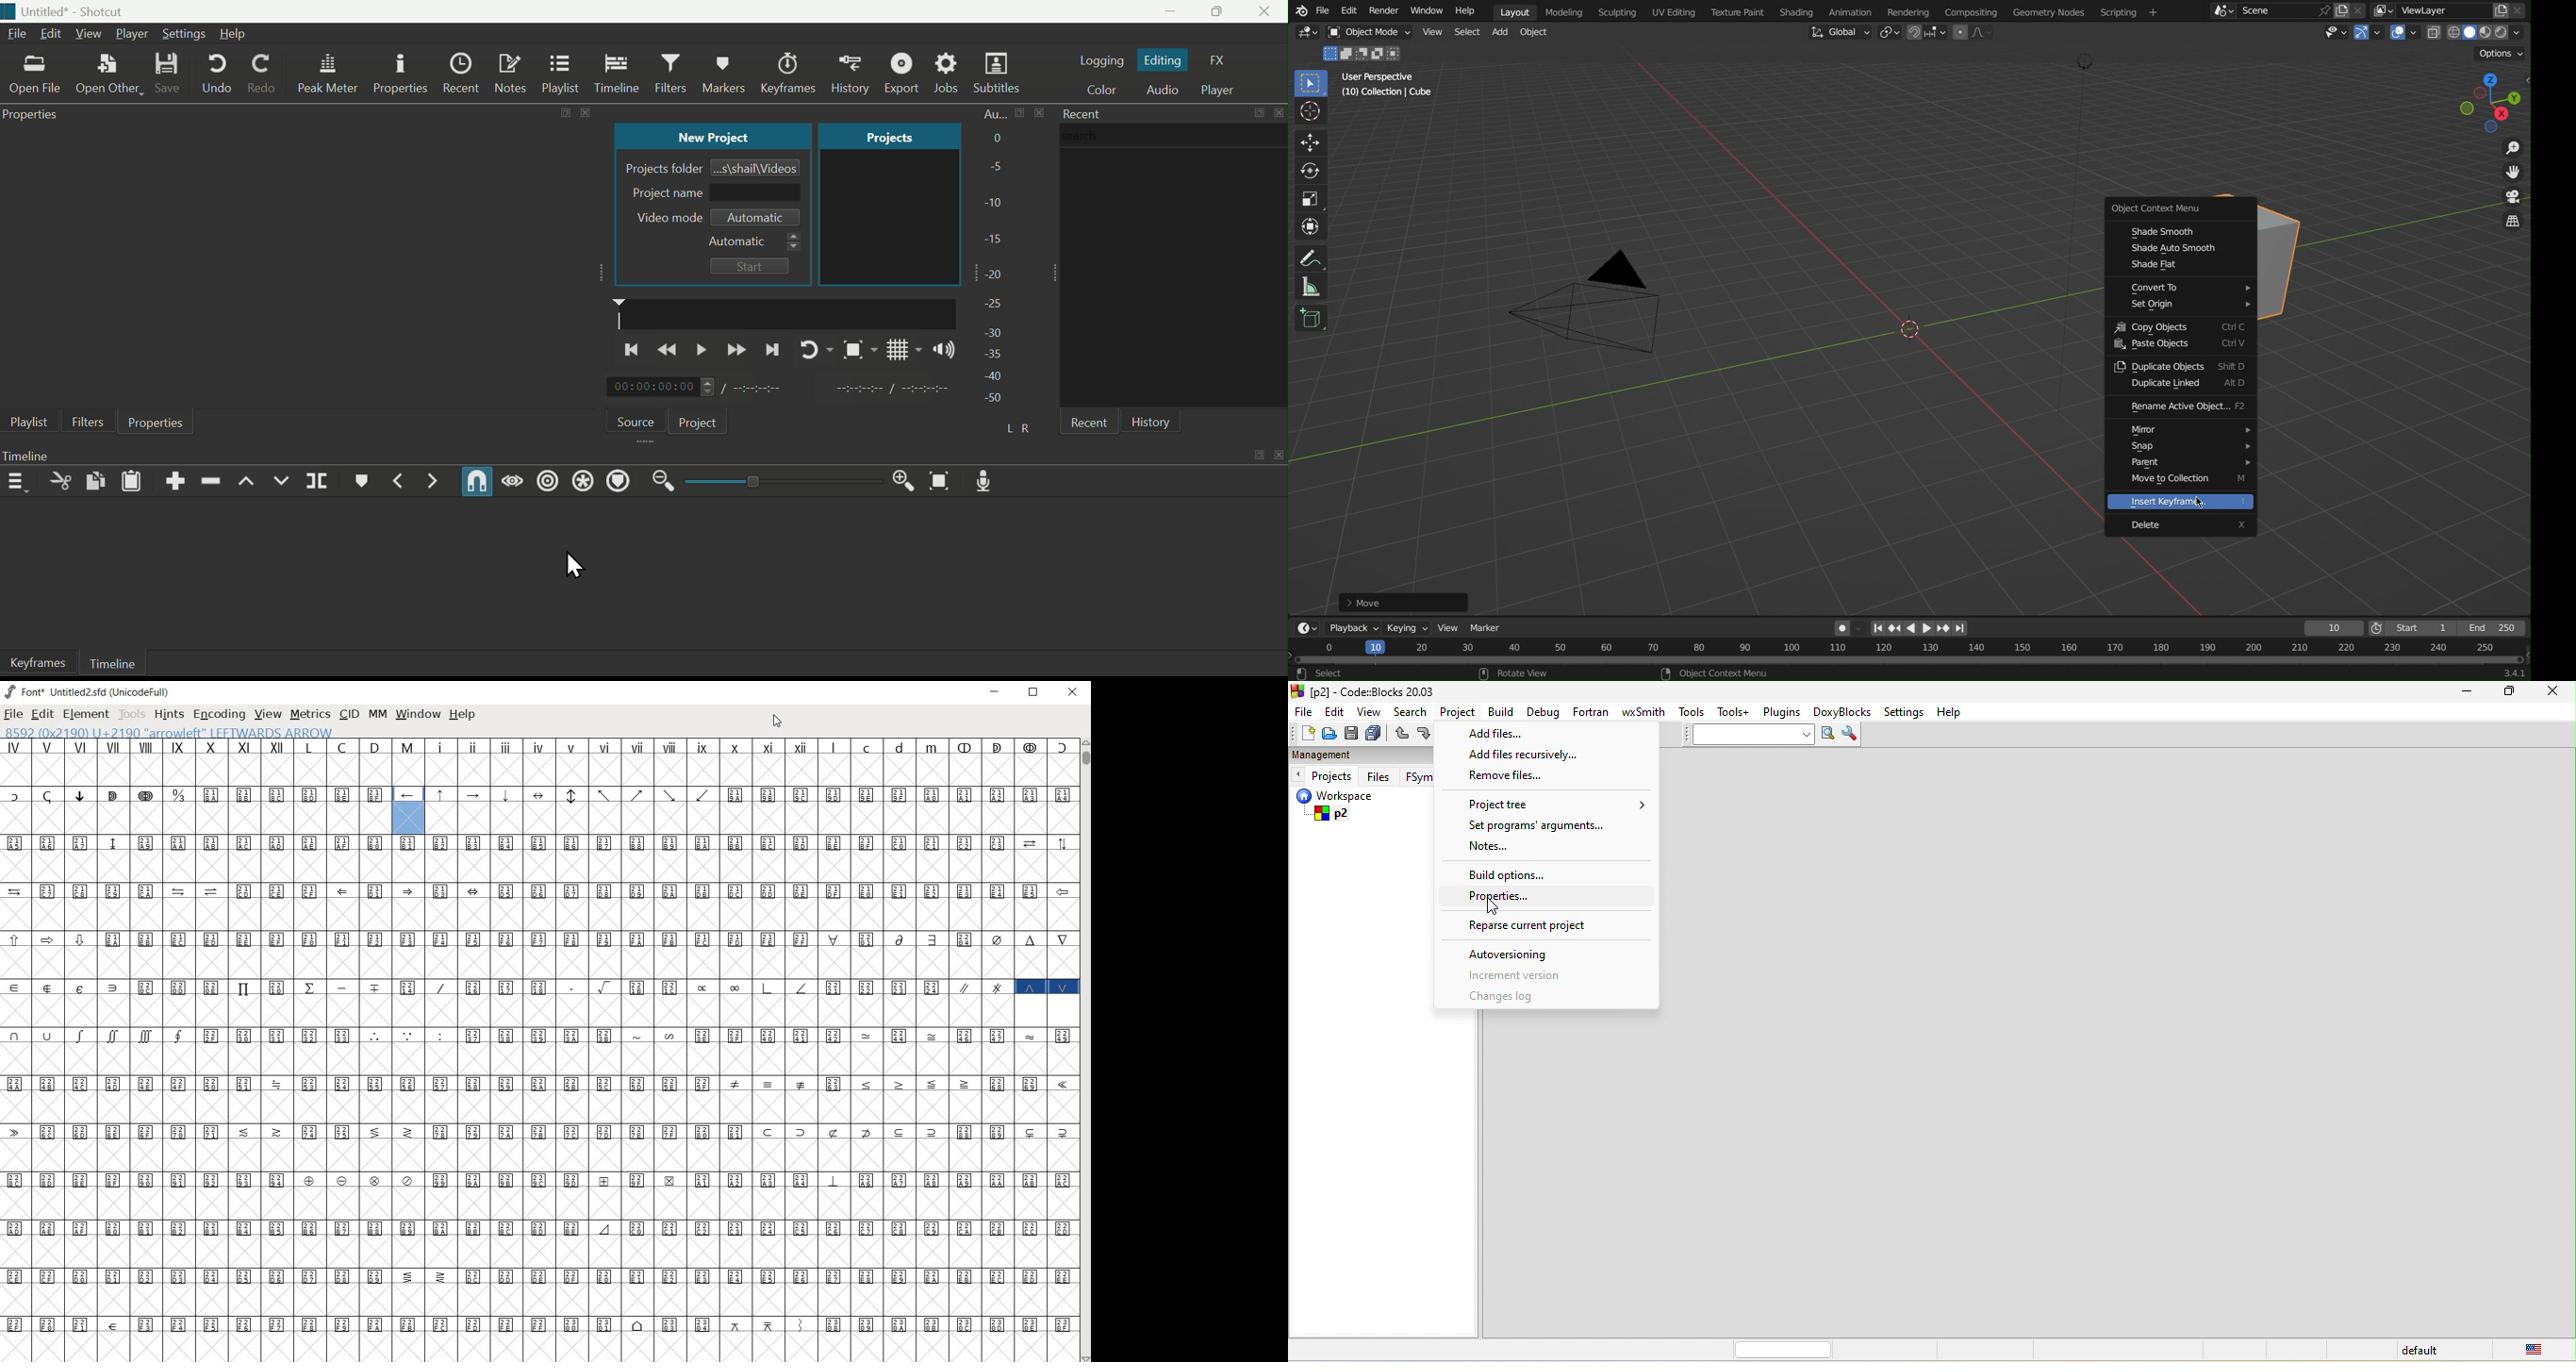 The width and height of the screenshot is (2576, 1372). What do you see at coordinates (2471, 695) in the screenshot?
I see `minimize` at bounding box center [2471, 695].